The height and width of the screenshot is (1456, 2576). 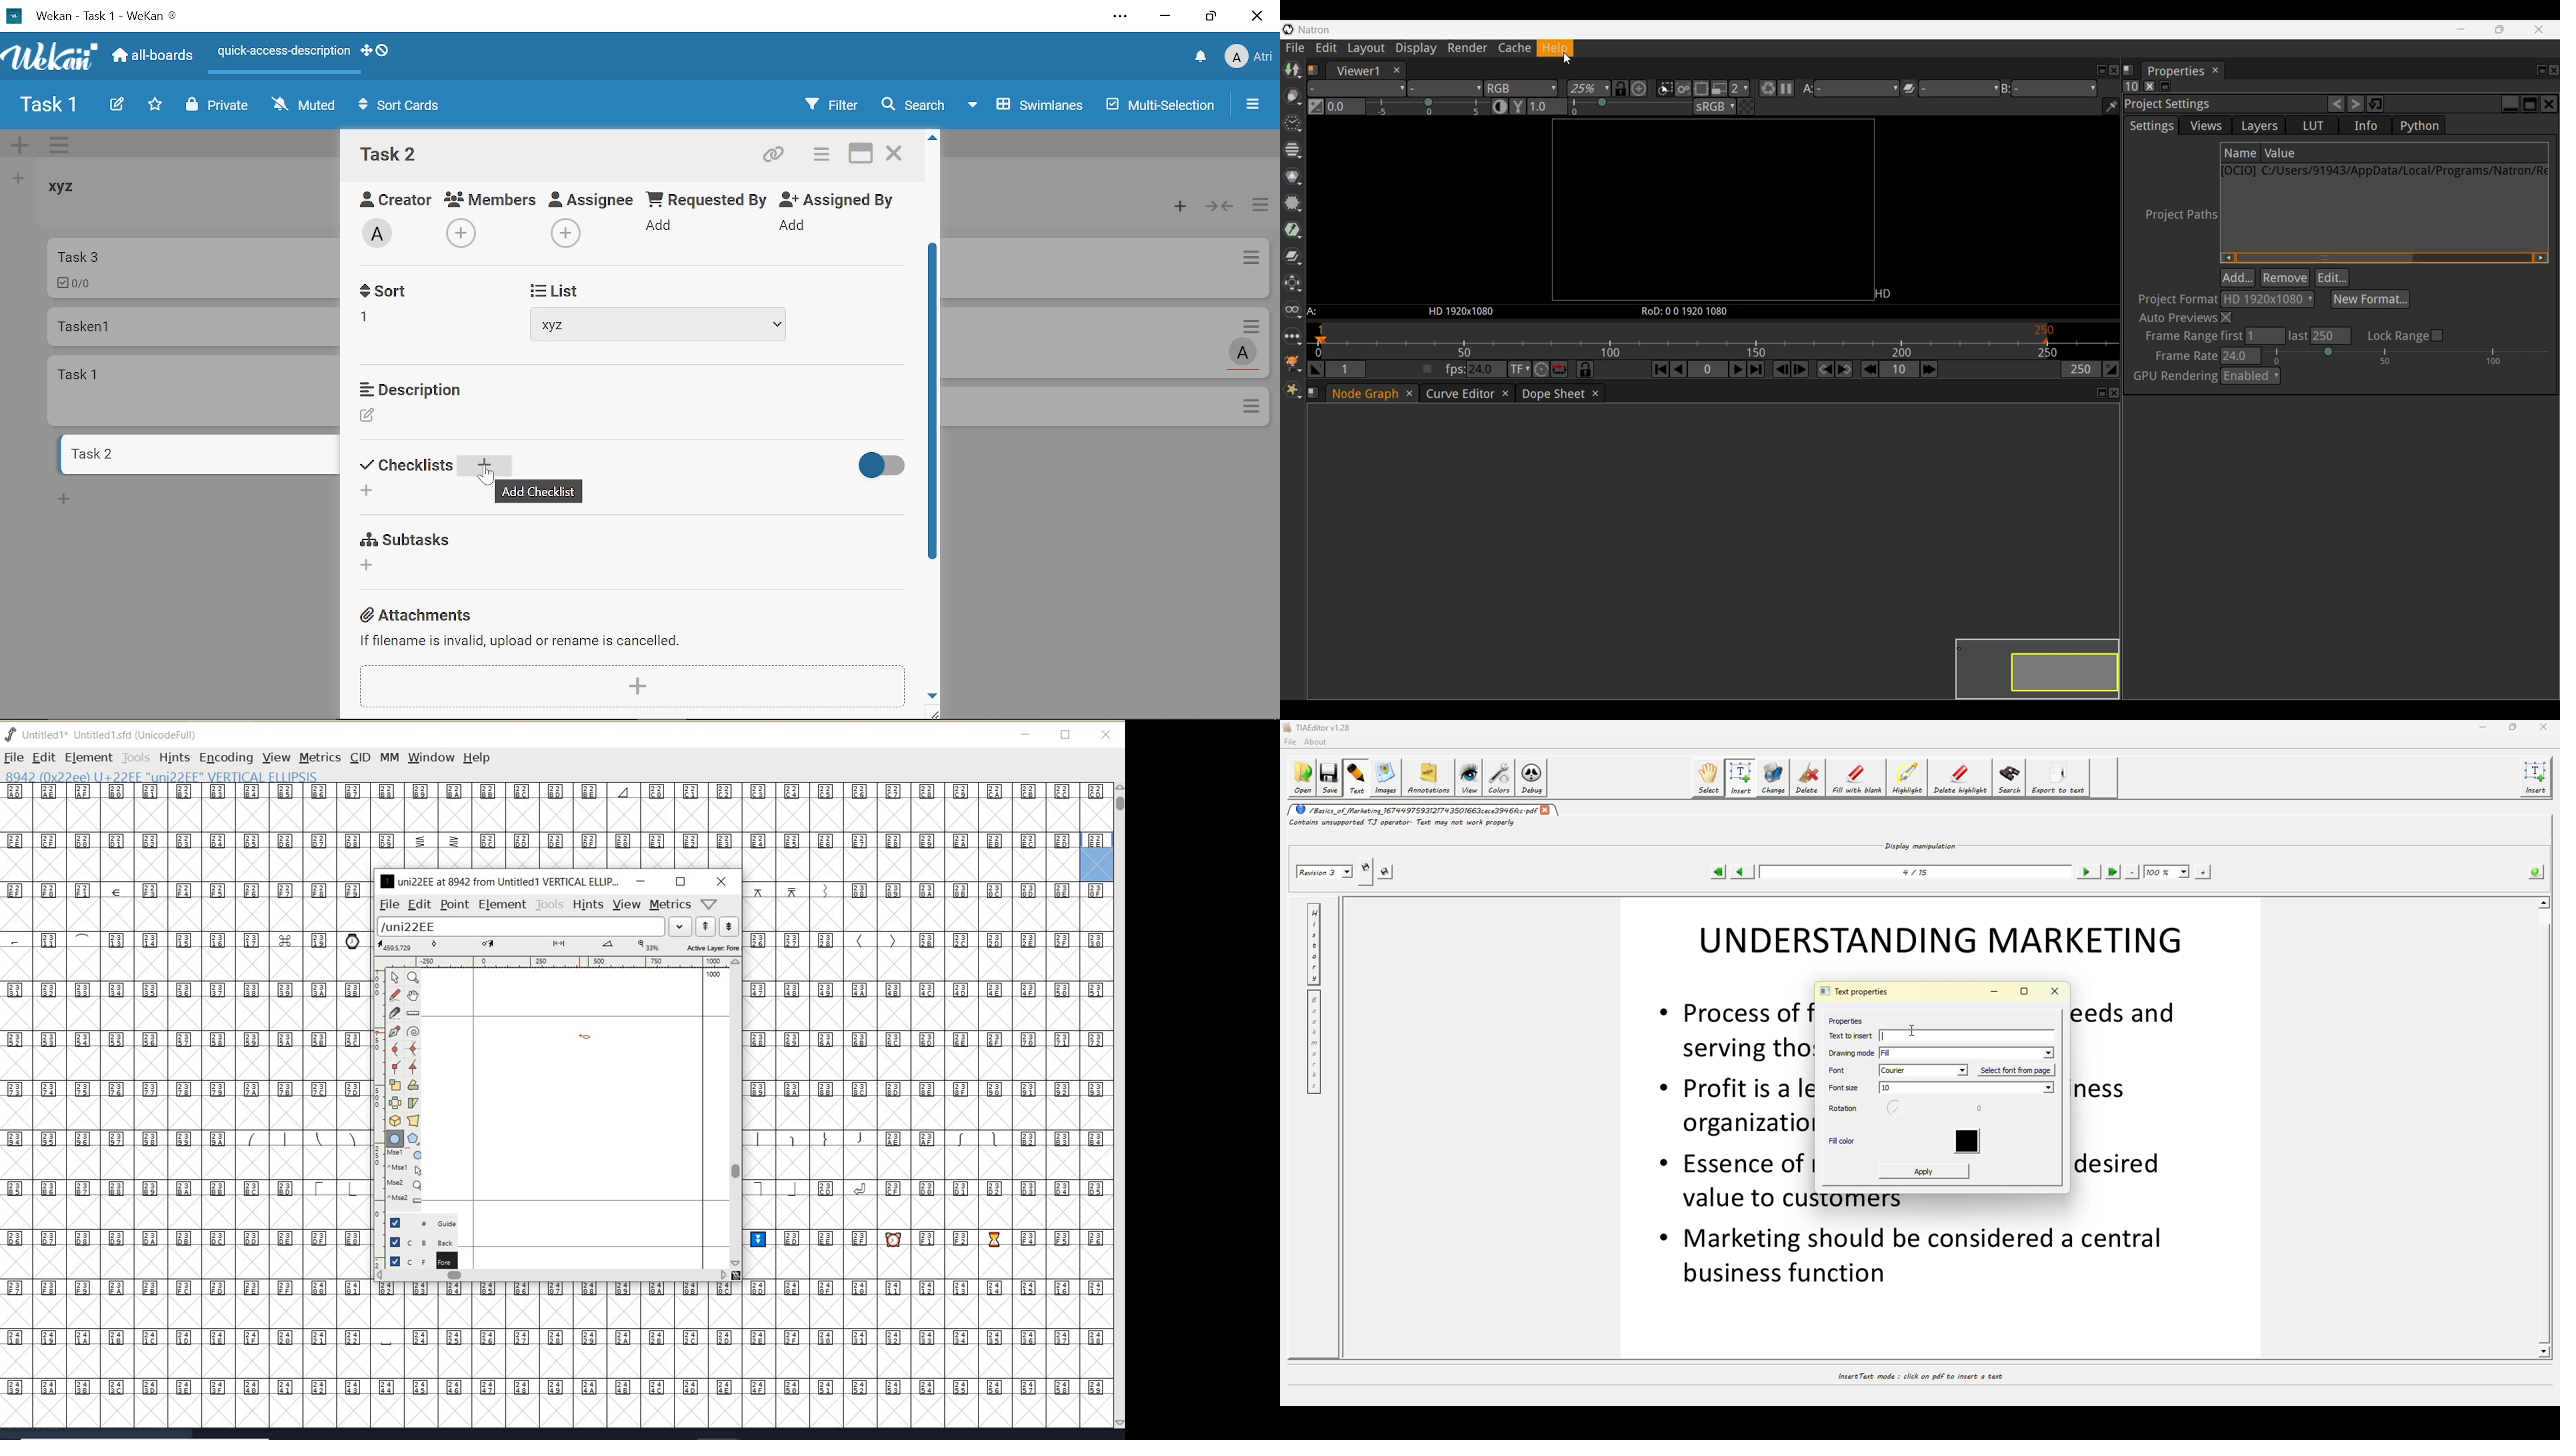 What do you see at coordinates (389, 154) in the screenshot?
I see `Card name` at bounding box center [389, 154].